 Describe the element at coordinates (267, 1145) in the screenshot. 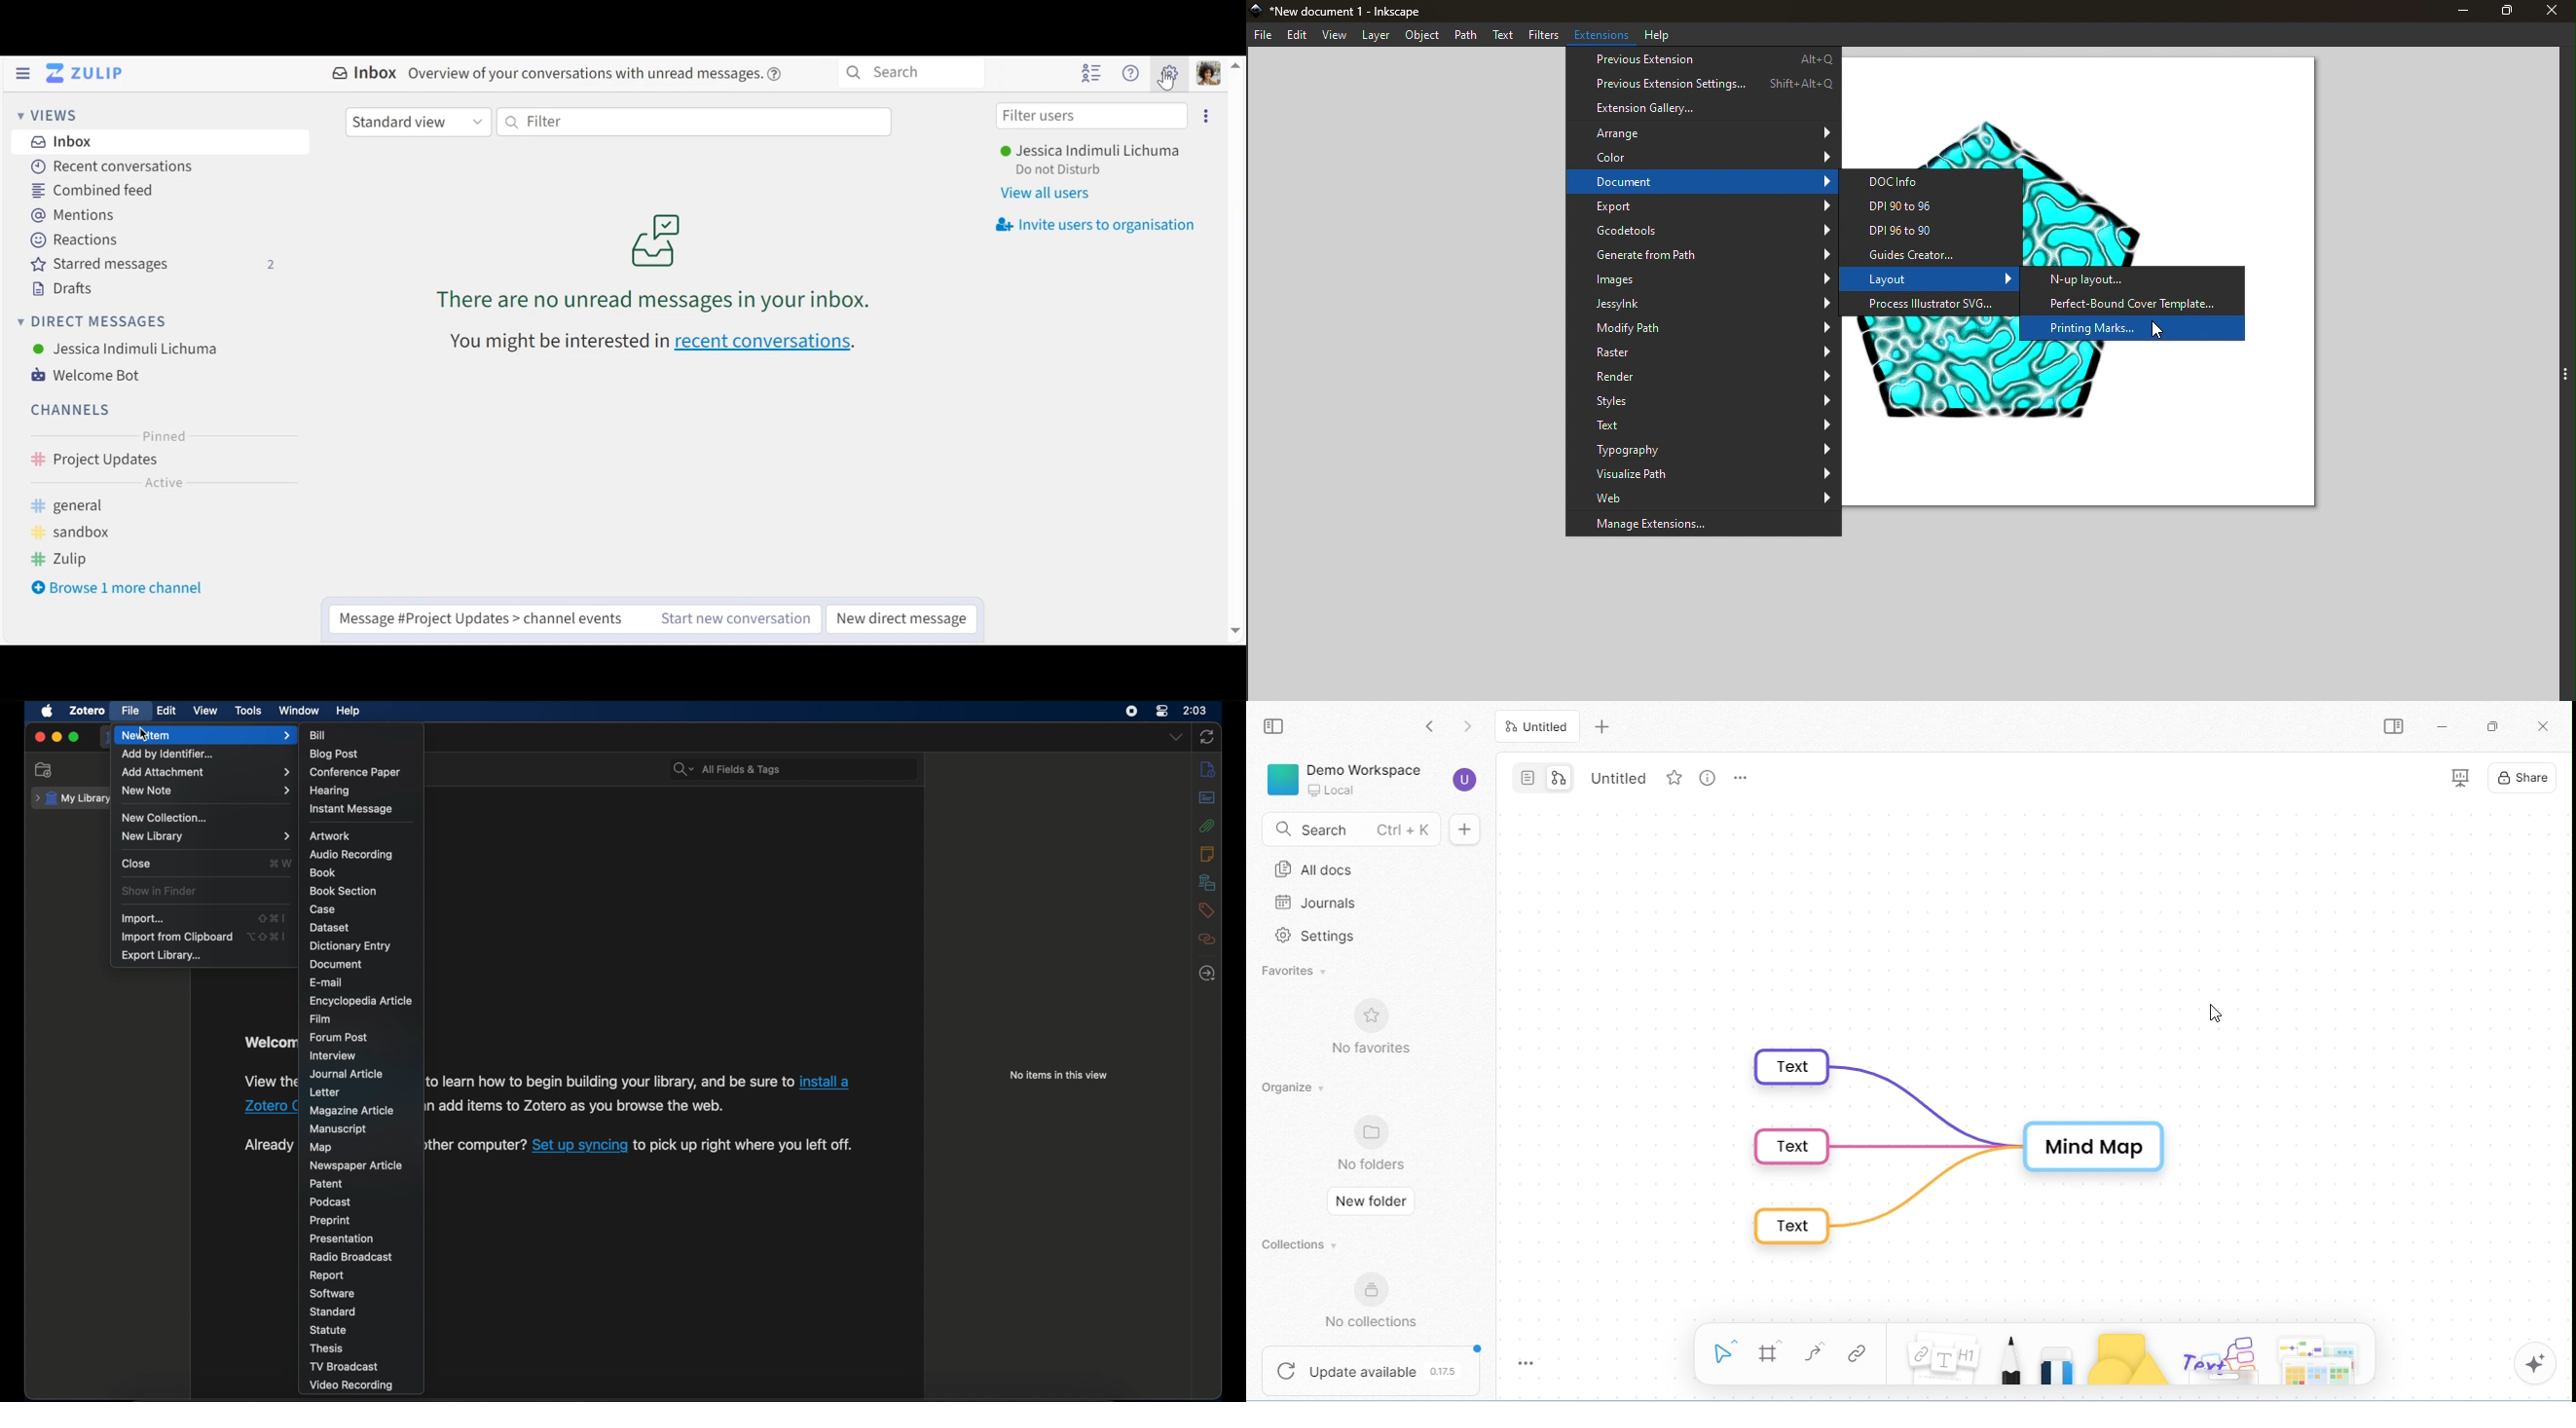

I see `obscure text` at that location.